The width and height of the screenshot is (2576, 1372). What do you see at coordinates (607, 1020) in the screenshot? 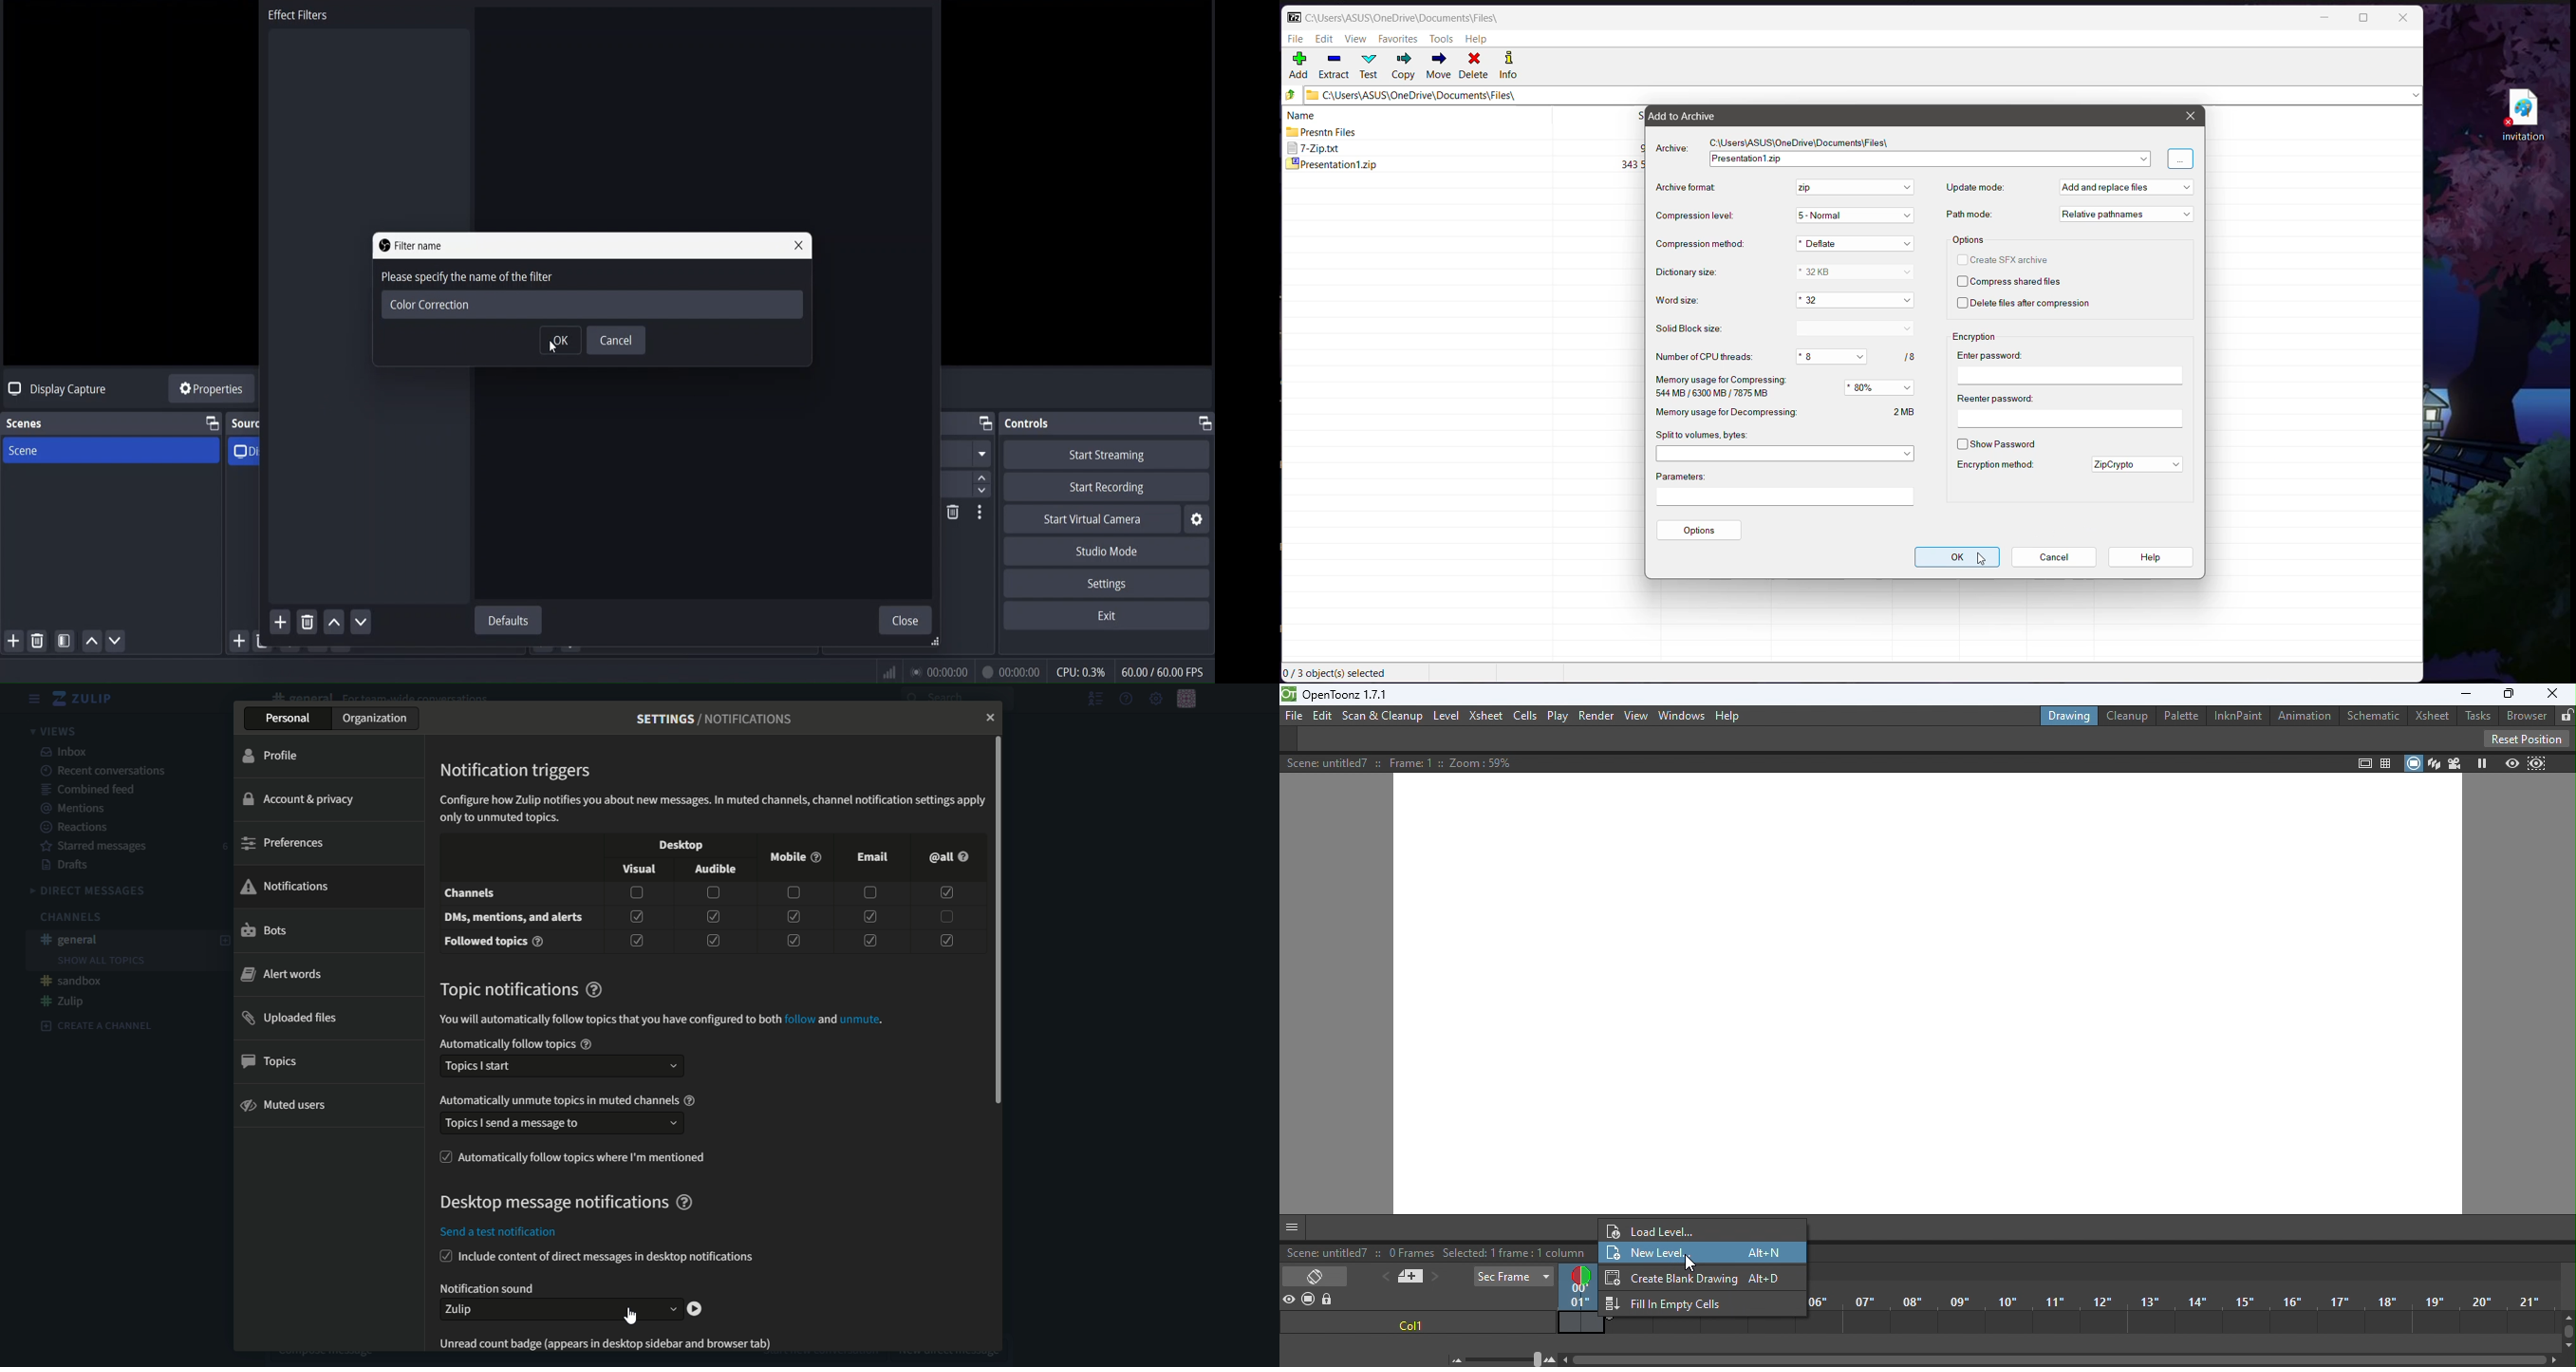
I see `text` at bounding box center [607, 1020].